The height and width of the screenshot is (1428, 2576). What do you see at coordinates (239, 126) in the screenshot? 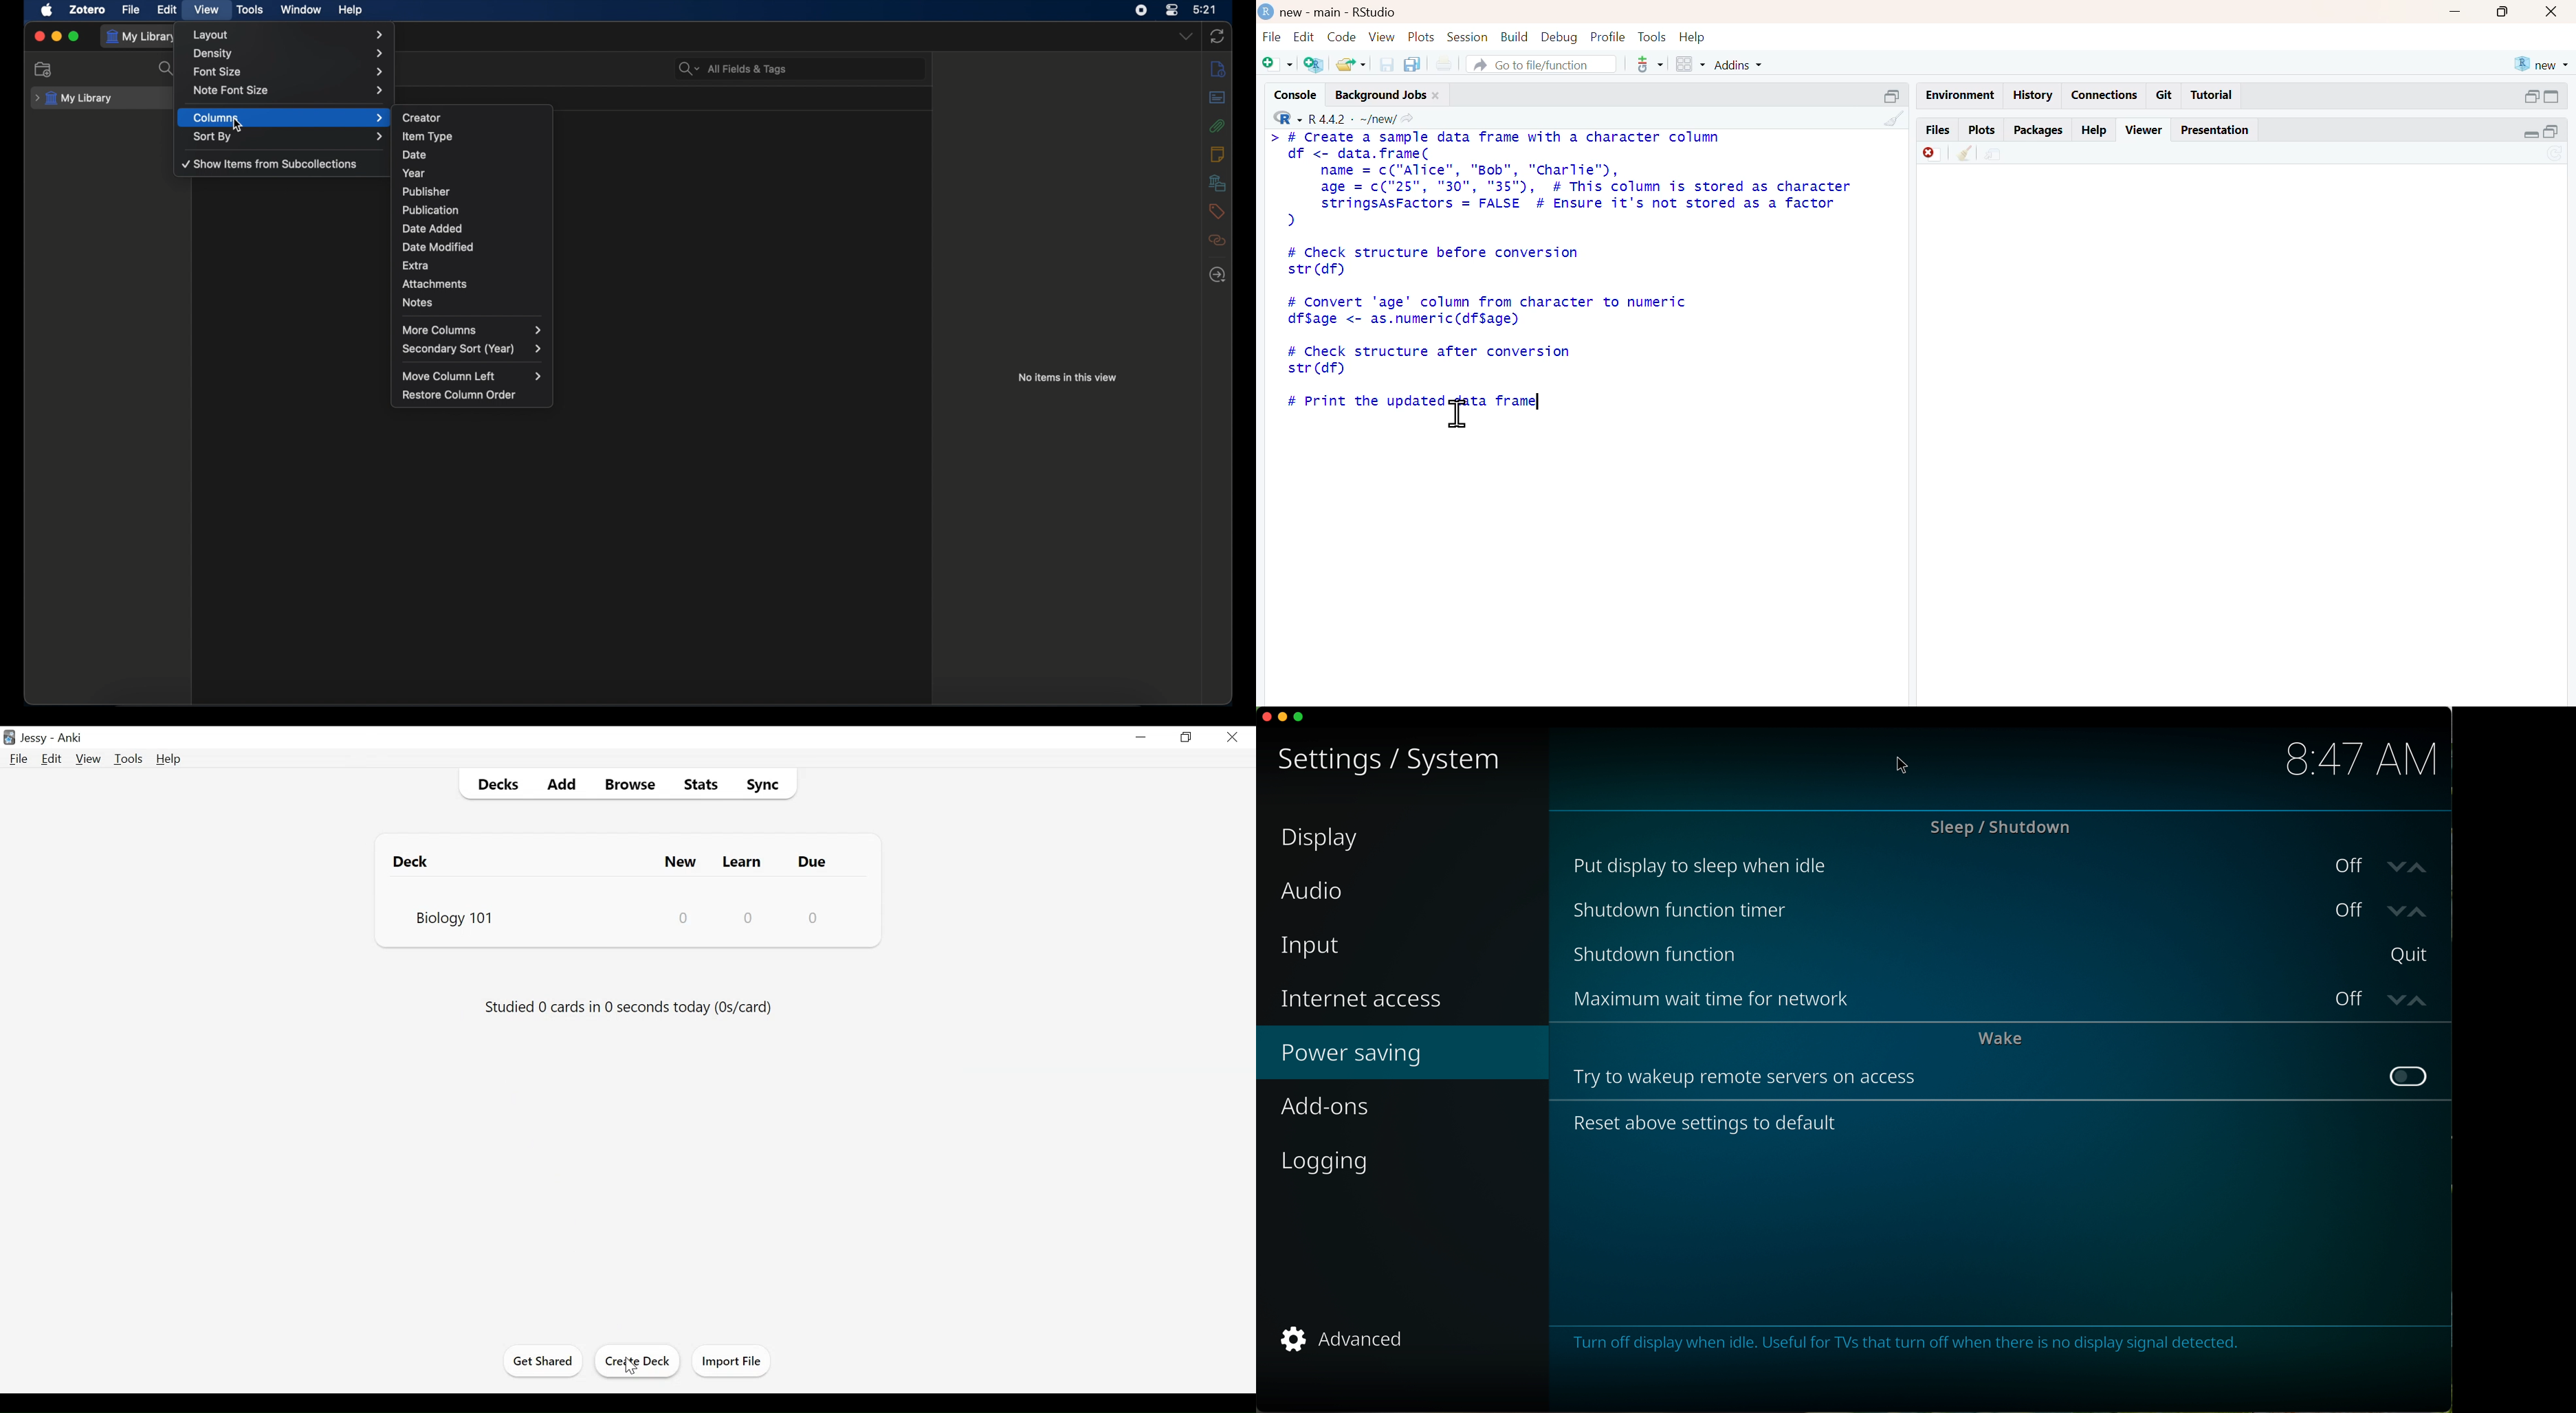
I see `cursor` at bounding box center [239, 126].